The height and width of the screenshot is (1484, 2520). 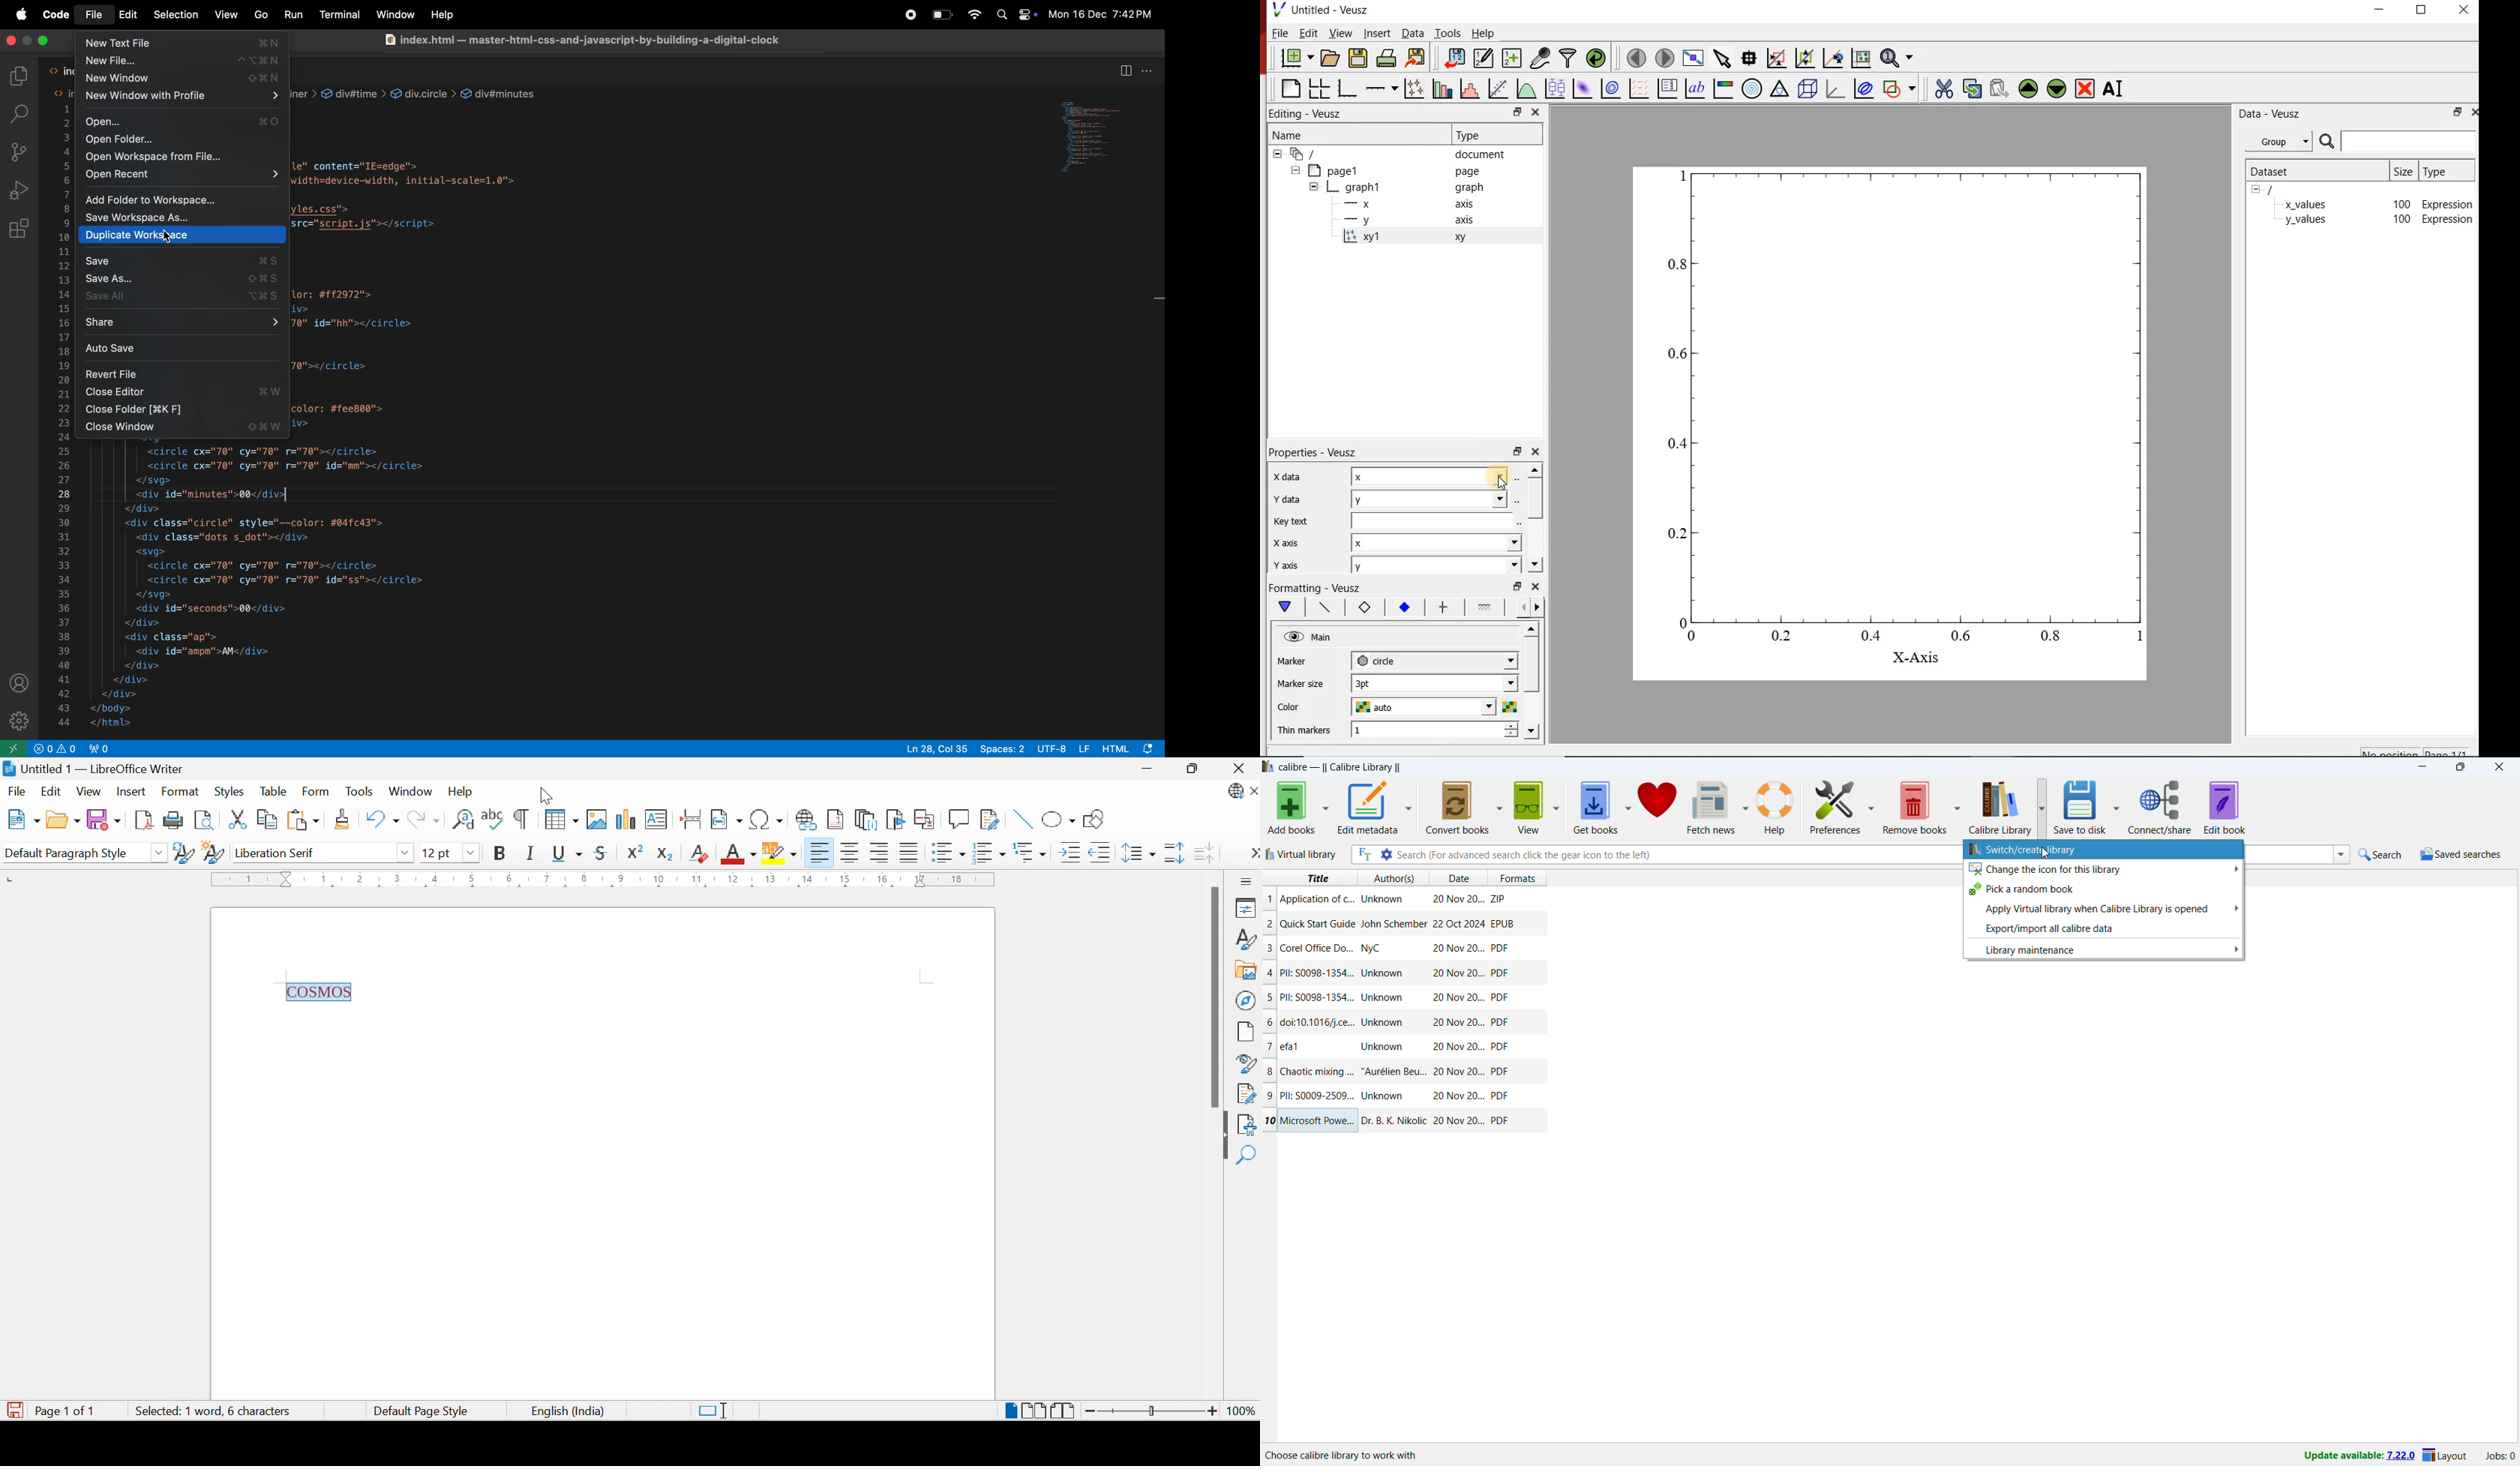 I want to click on The document has been modified. Click to save the document., so click(x=14, y=1410).